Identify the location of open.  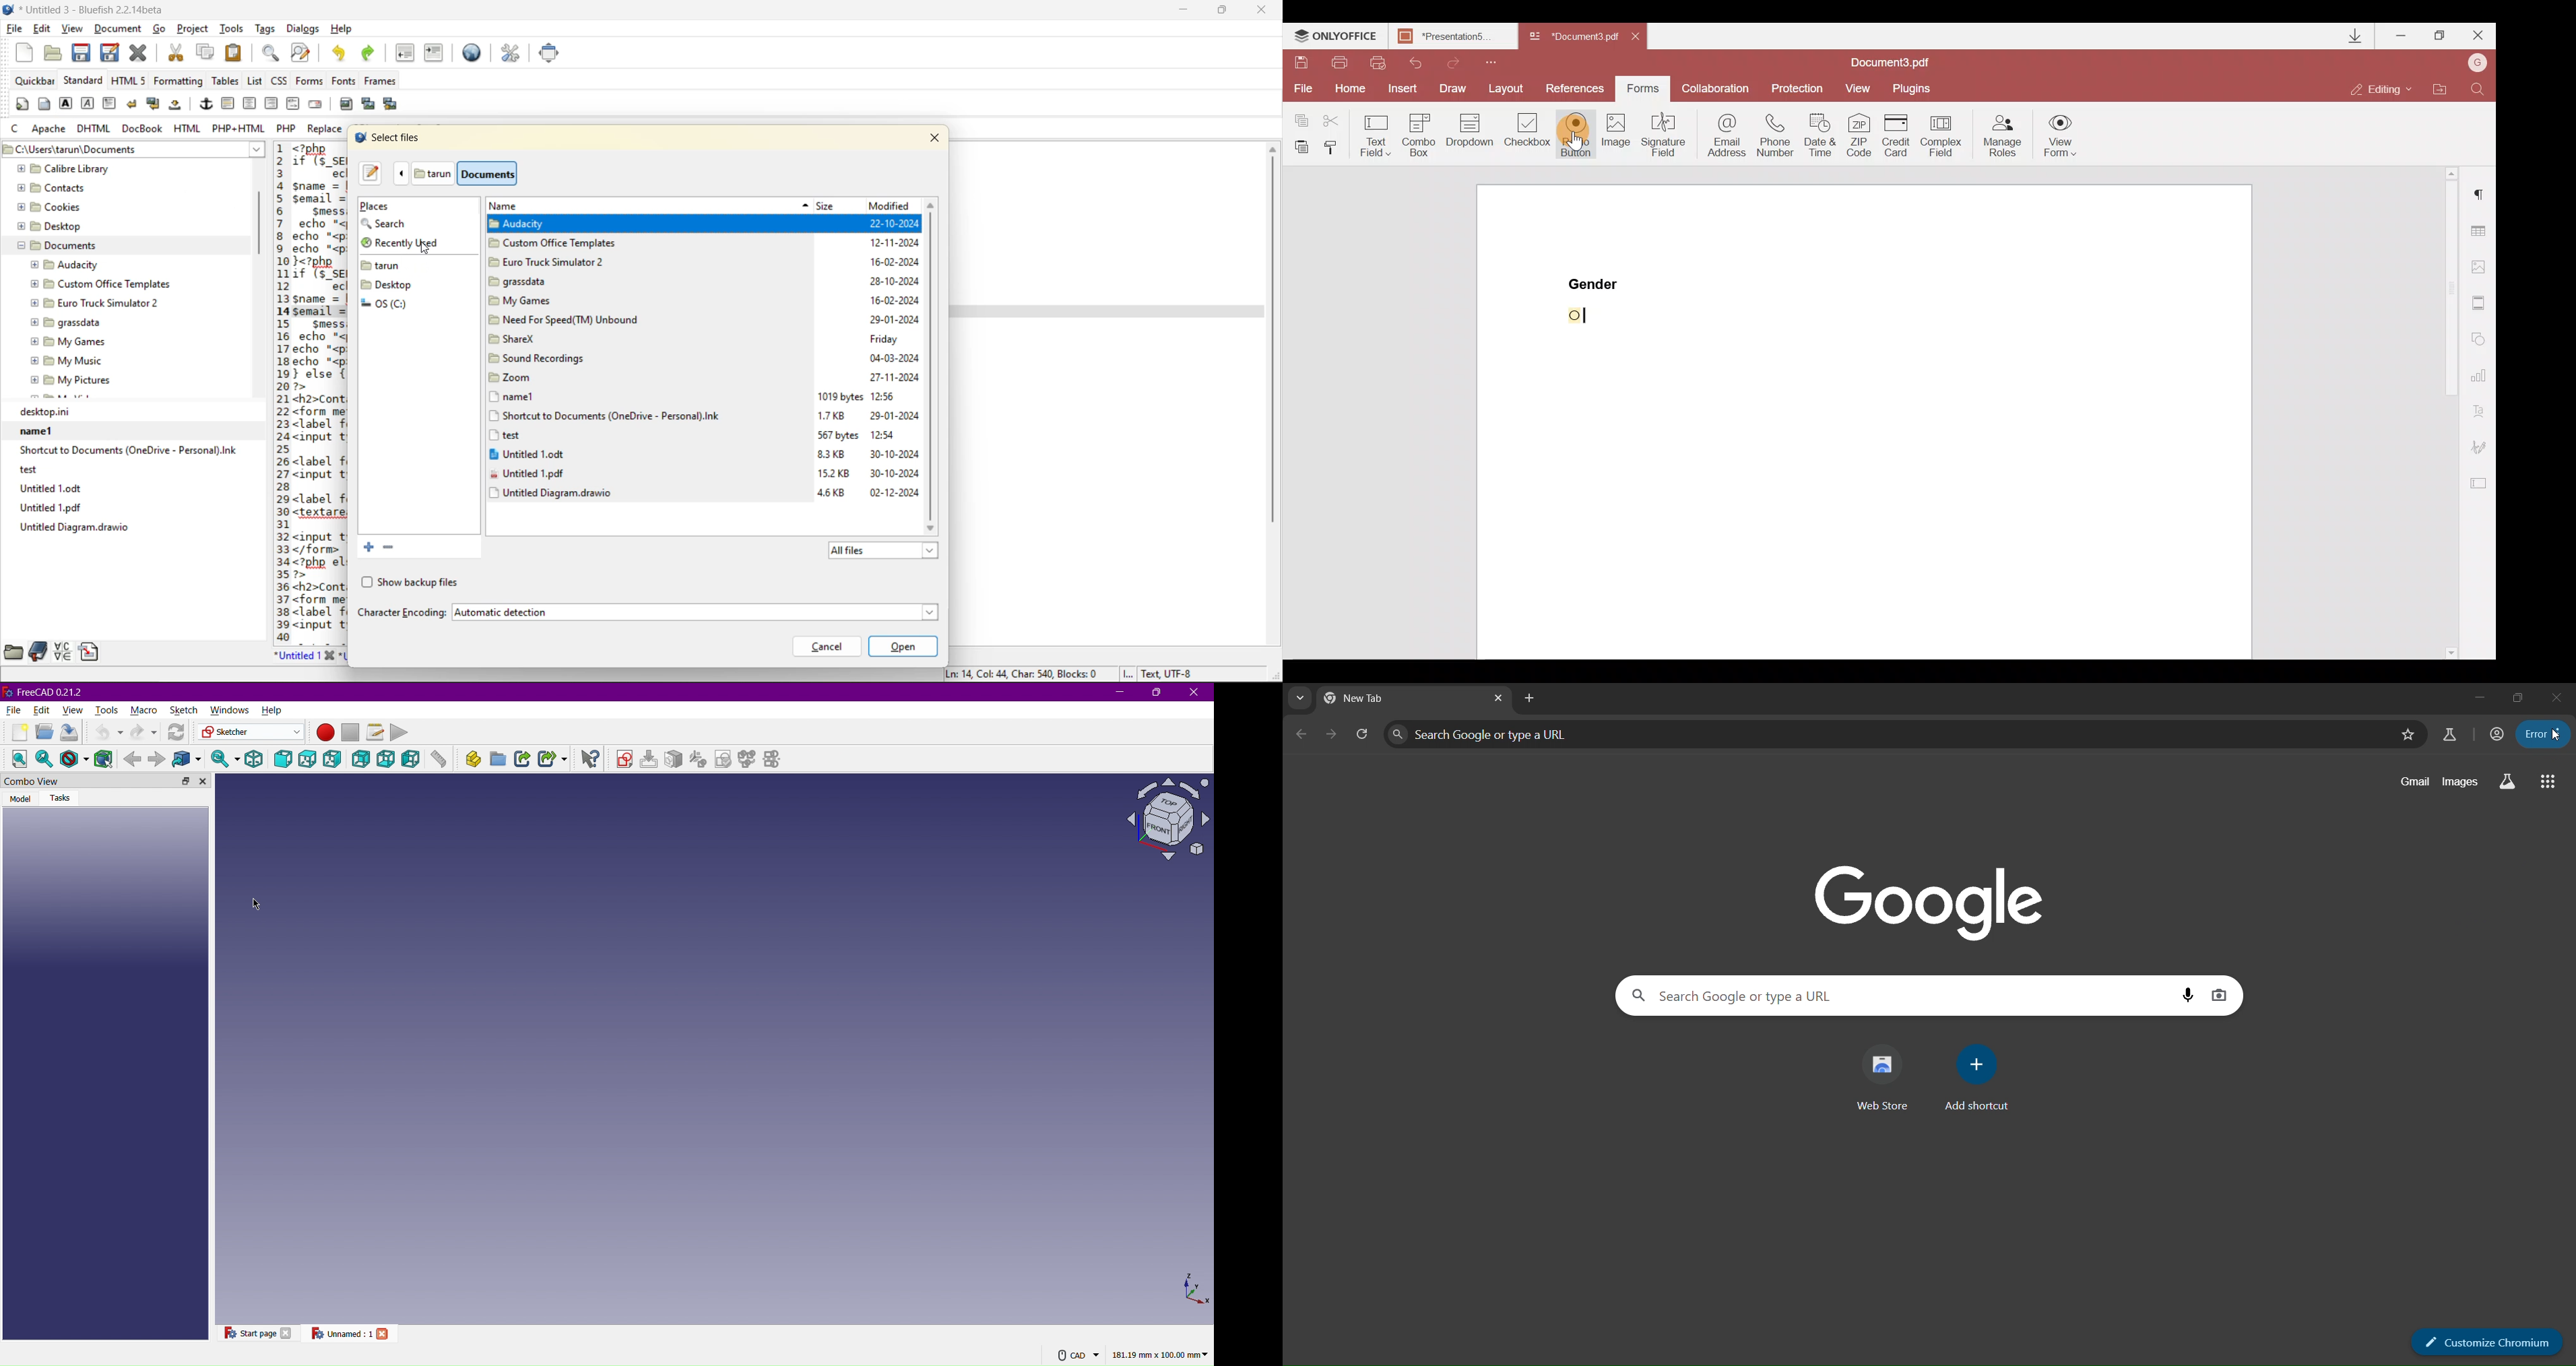
(903, 646).